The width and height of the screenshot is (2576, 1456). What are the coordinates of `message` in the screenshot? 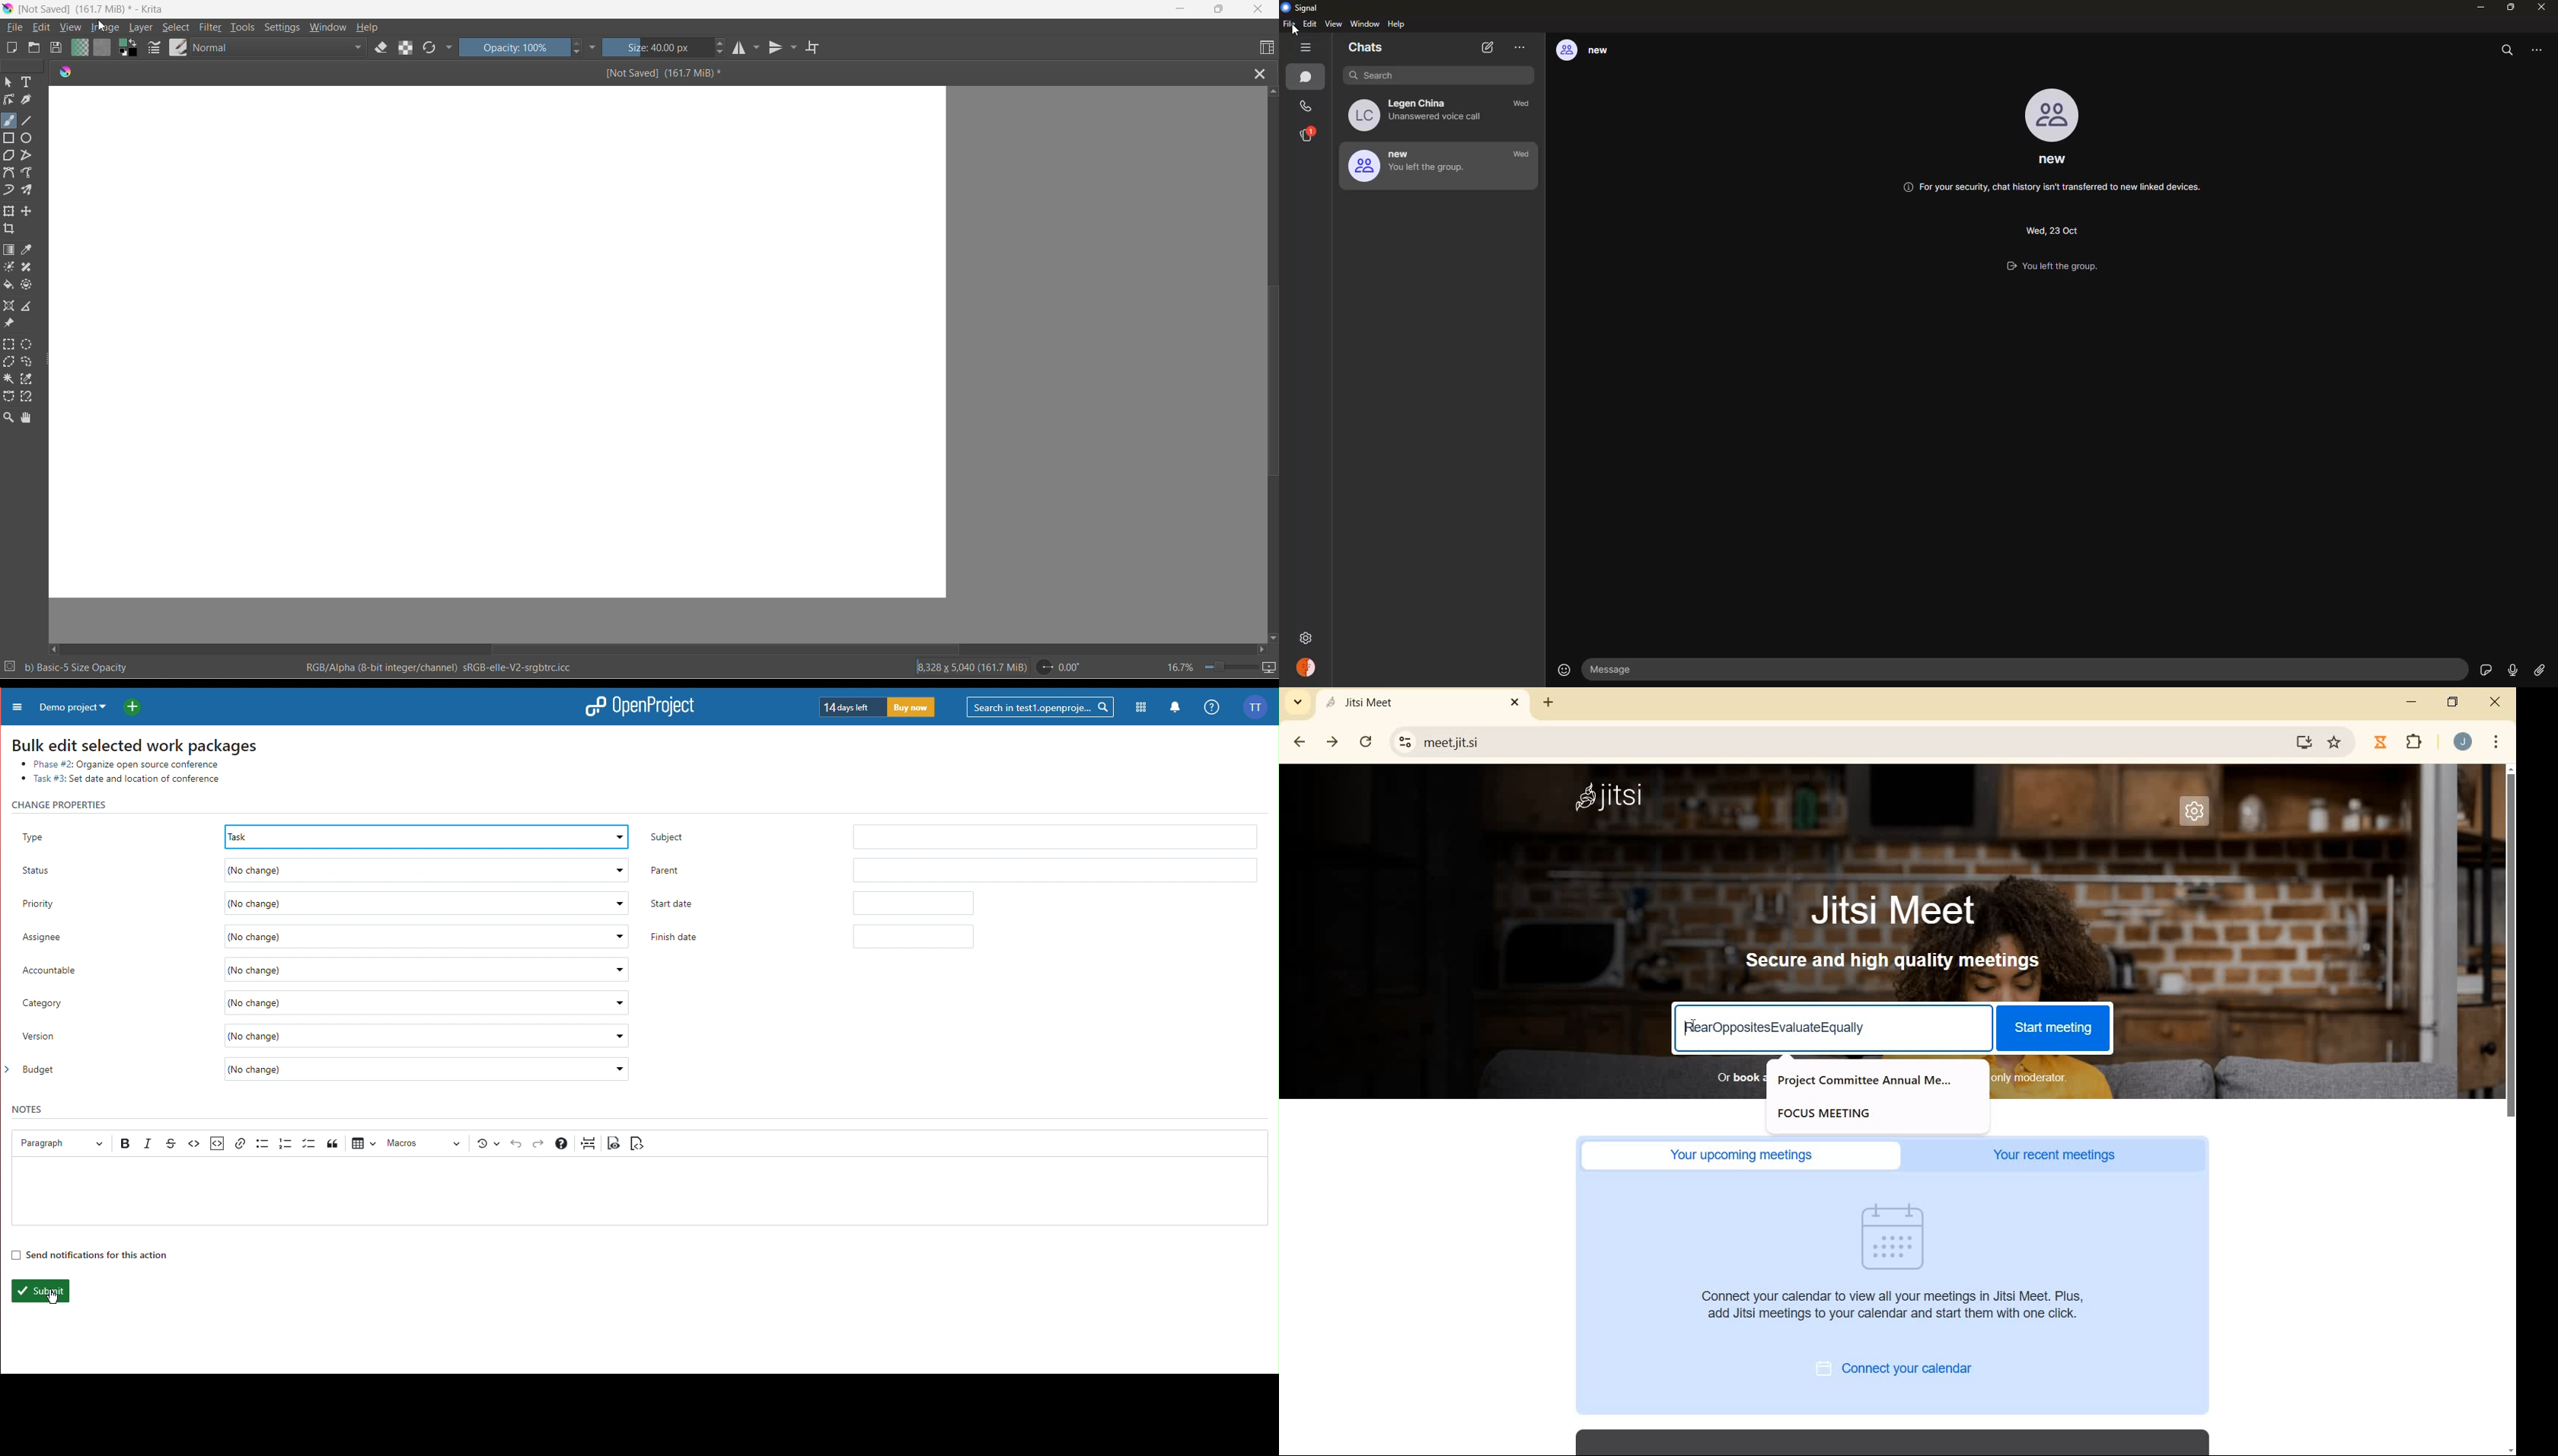 It's located at (1619, 669).